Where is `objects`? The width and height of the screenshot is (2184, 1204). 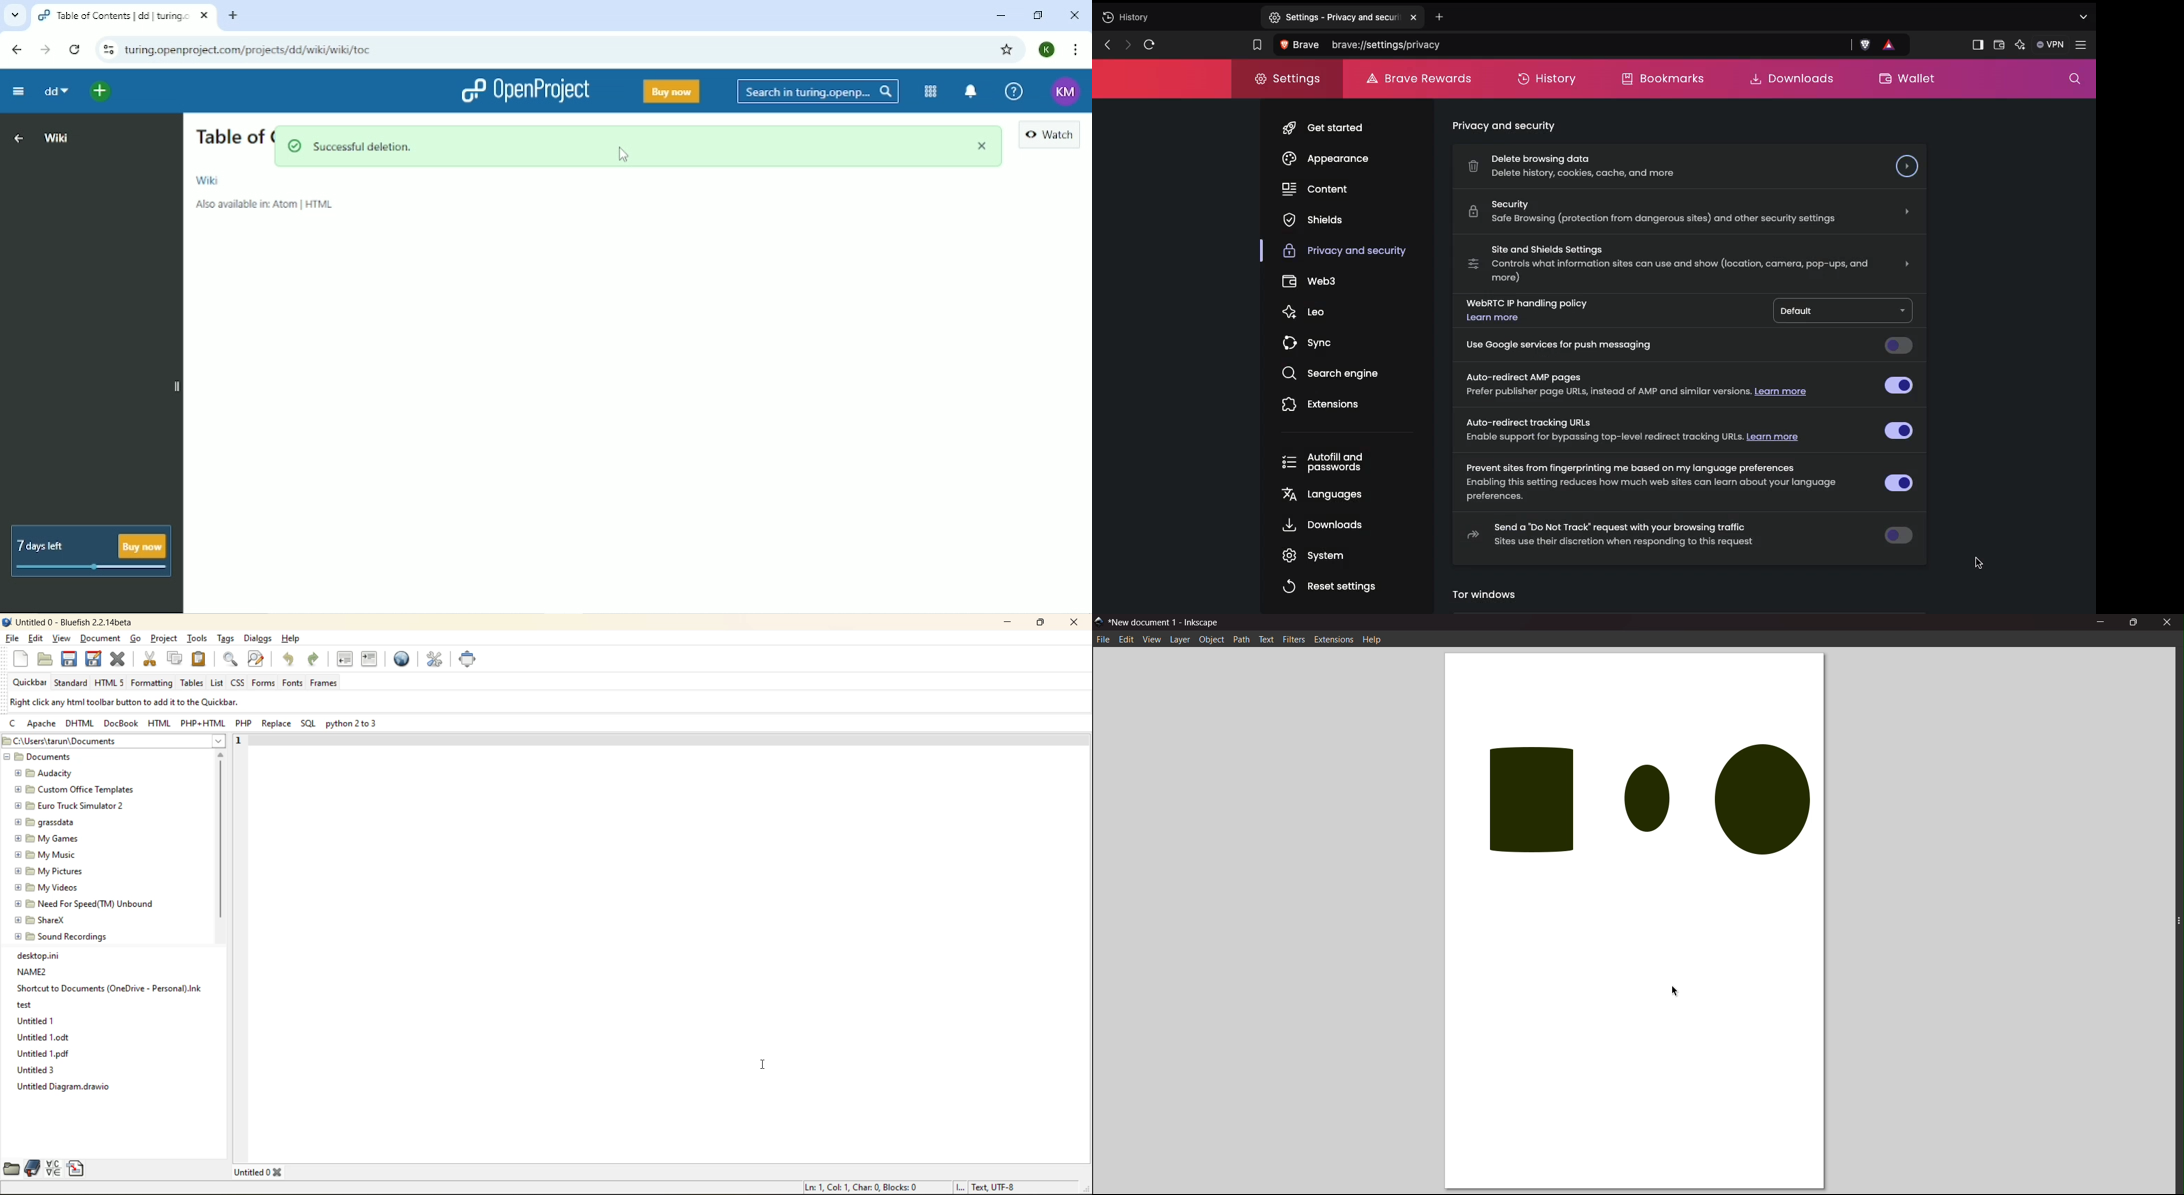
objects is located at coordinates (1645, 801).